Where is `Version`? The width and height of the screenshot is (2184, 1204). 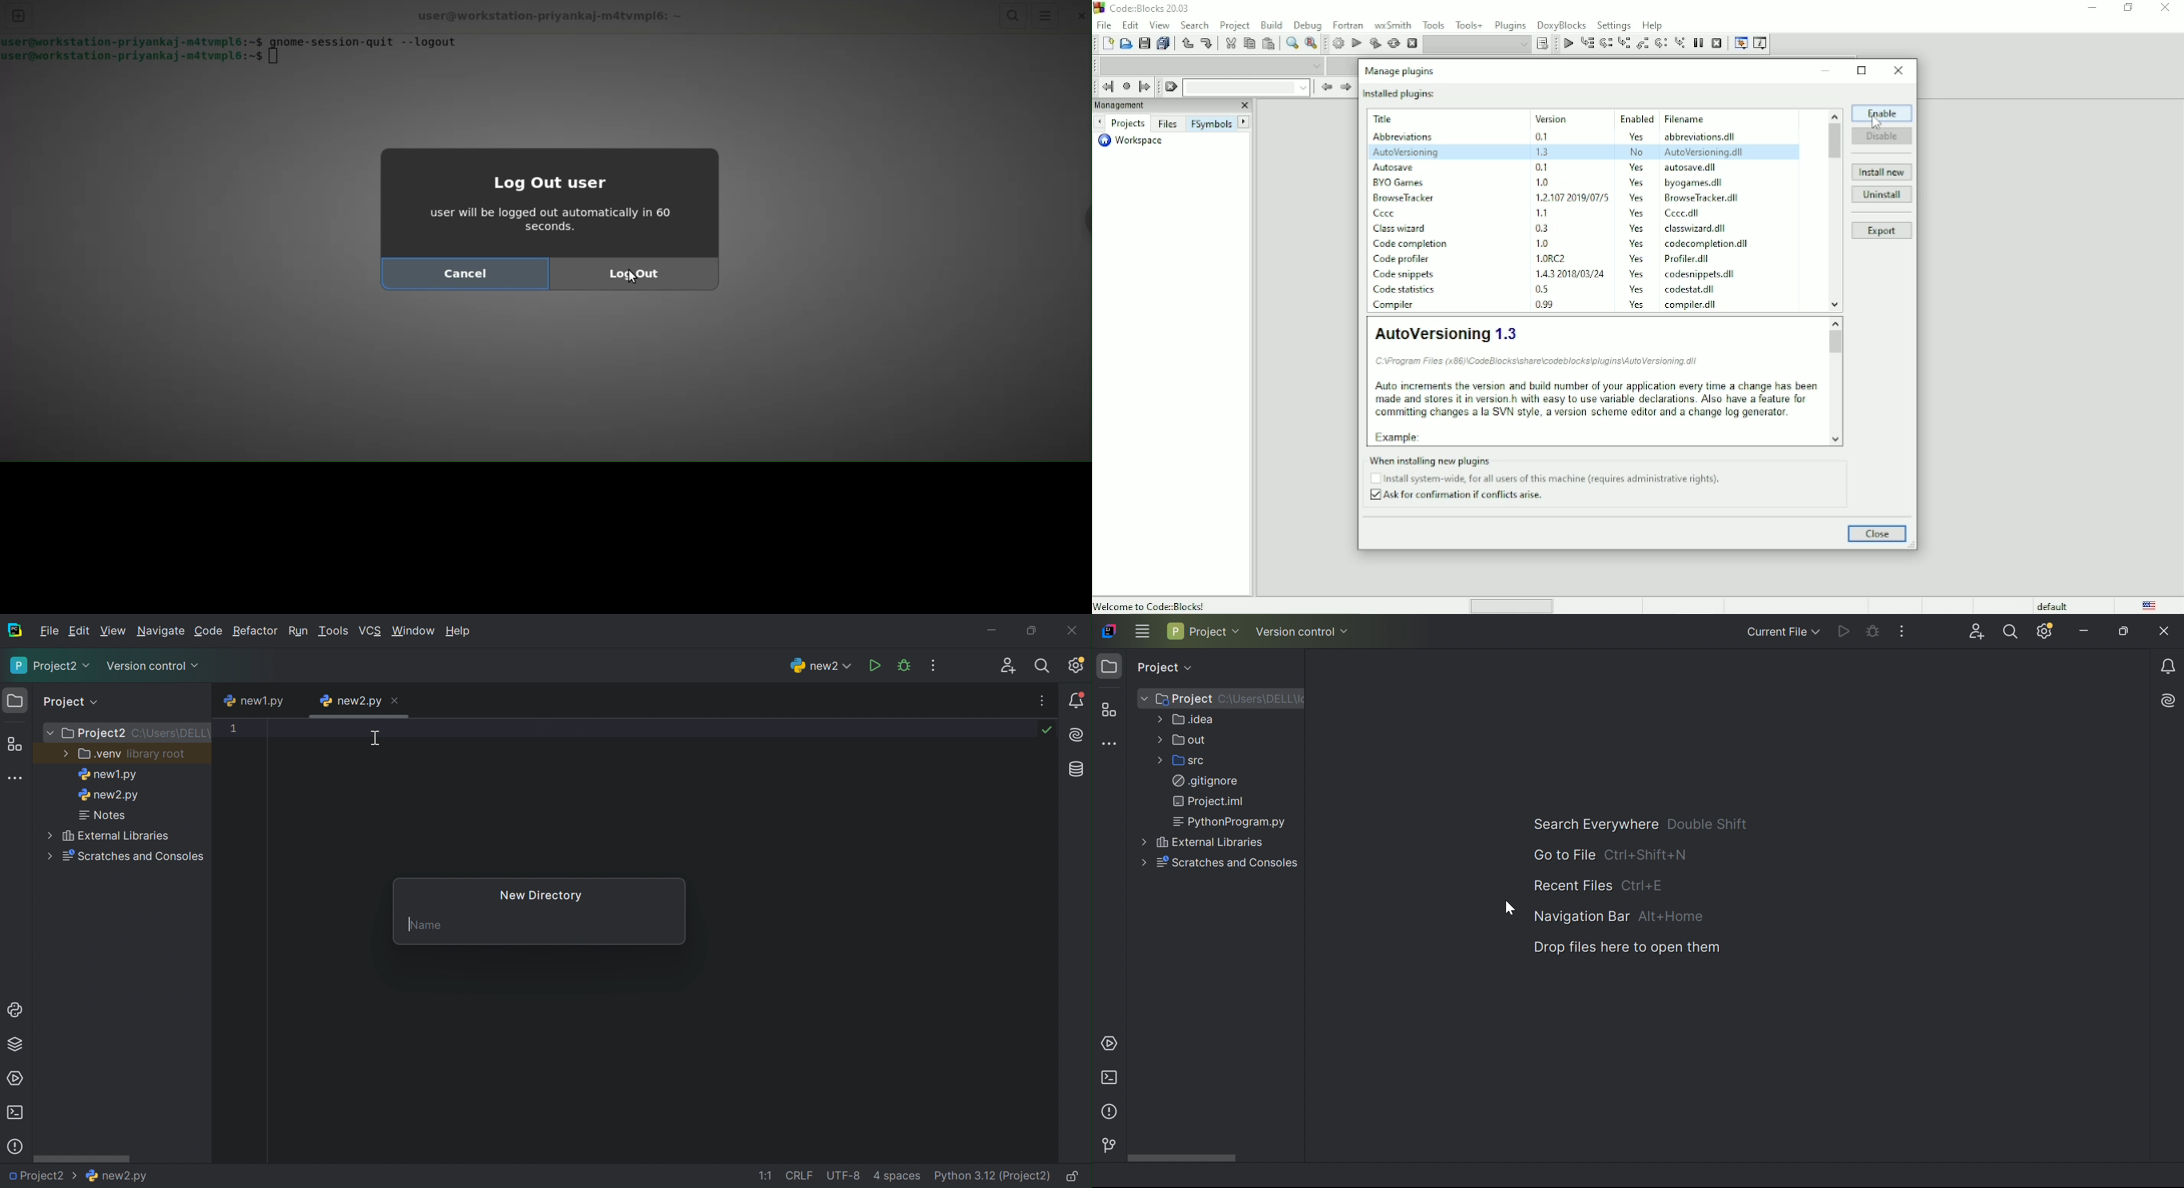 Version is located at coordinates (1570, 117).